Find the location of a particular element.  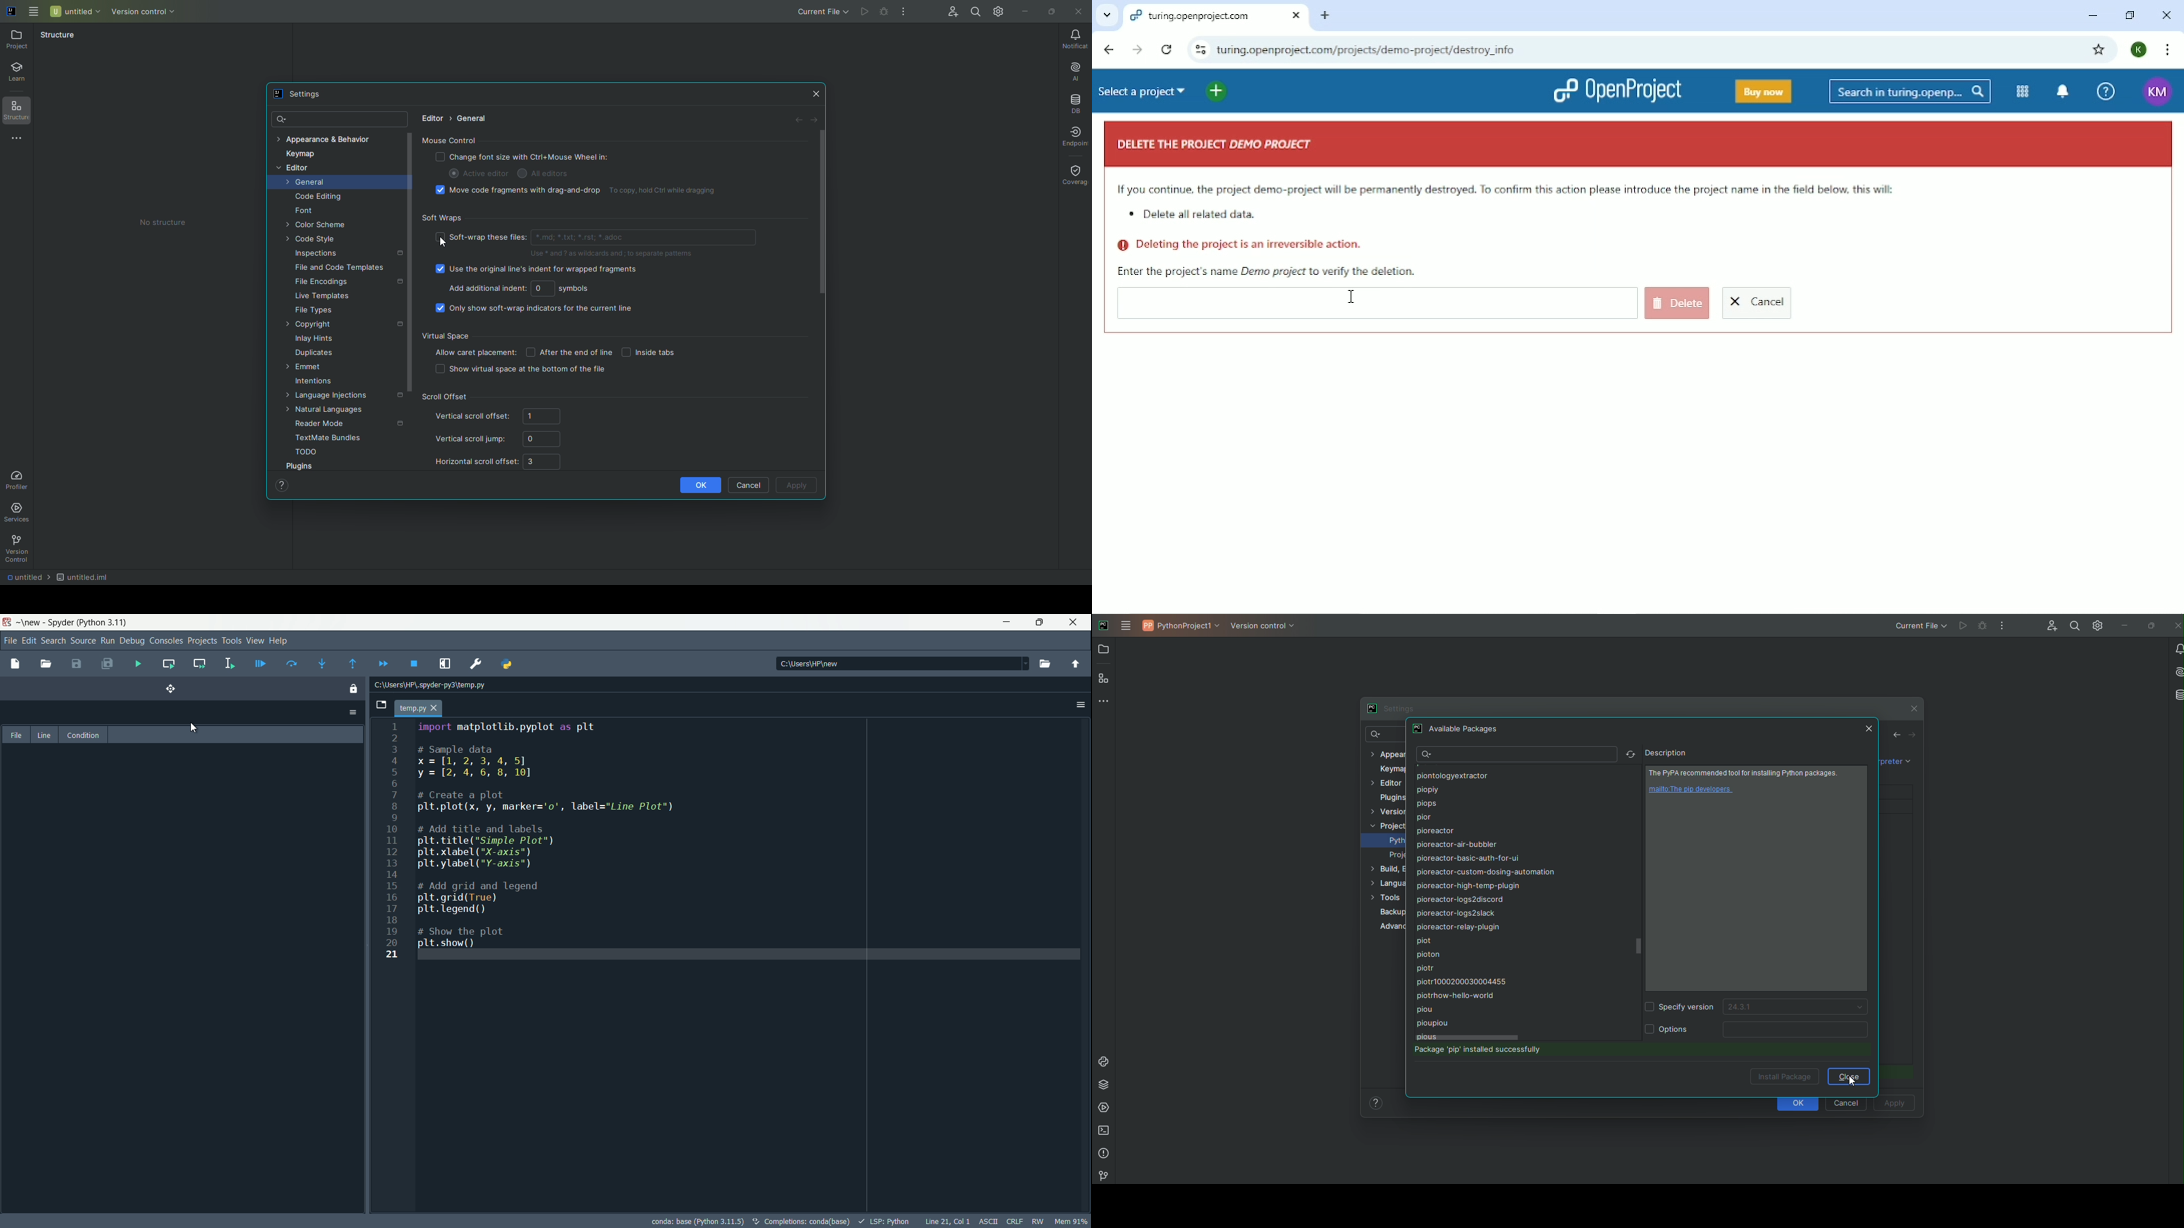

Version name is located at coordinates (1798, 1009).